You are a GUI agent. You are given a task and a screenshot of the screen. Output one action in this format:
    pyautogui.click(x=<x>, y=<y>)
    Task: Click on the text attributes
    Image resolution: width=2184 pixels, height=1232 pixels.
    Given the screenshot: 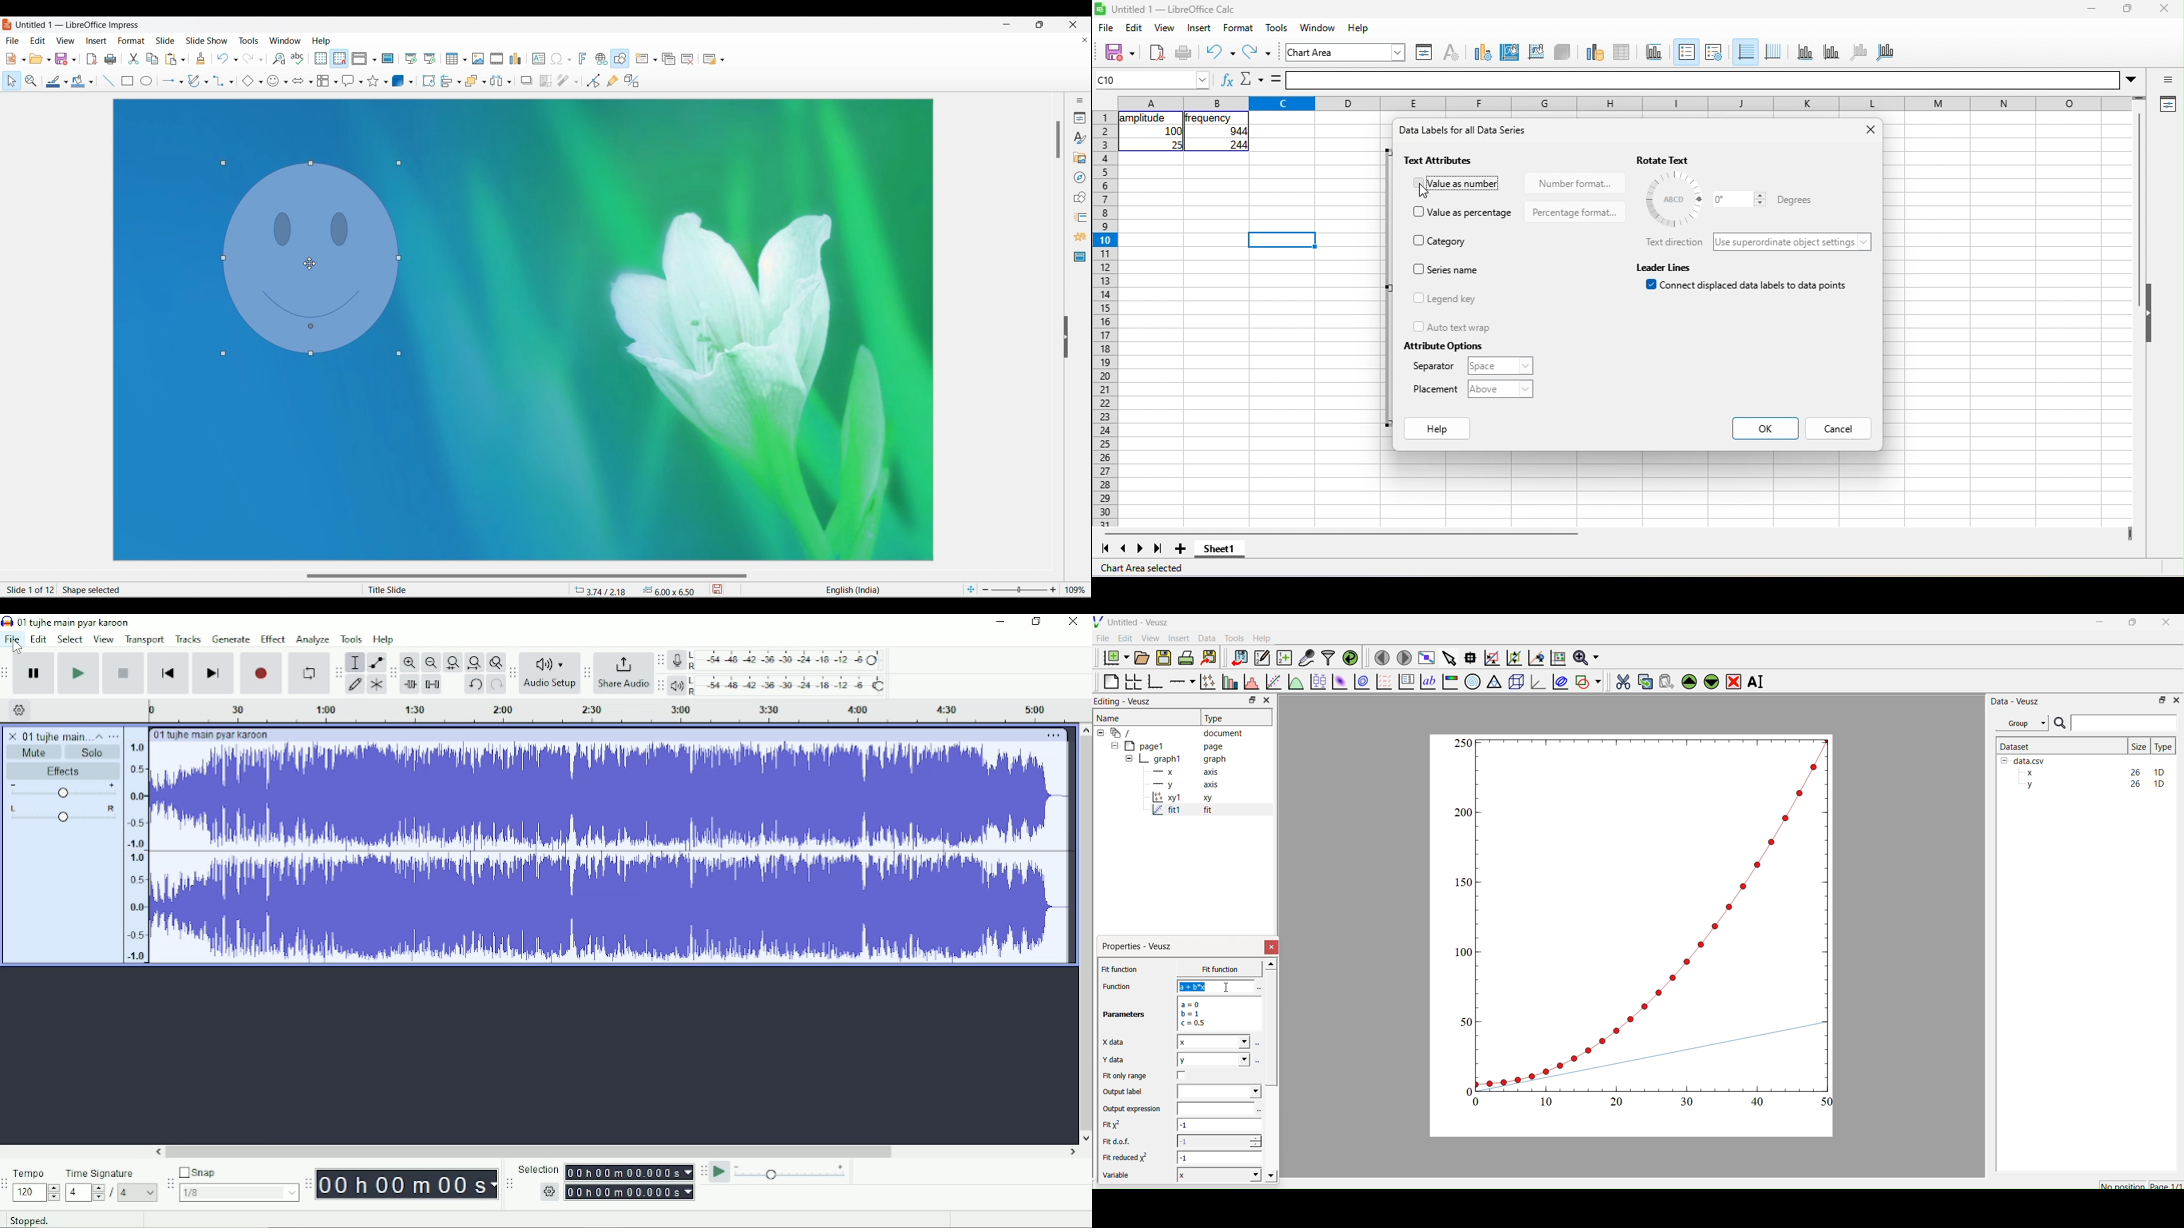 What is the action you would take?
    pyautogui.click(x=1442, y=161)
    